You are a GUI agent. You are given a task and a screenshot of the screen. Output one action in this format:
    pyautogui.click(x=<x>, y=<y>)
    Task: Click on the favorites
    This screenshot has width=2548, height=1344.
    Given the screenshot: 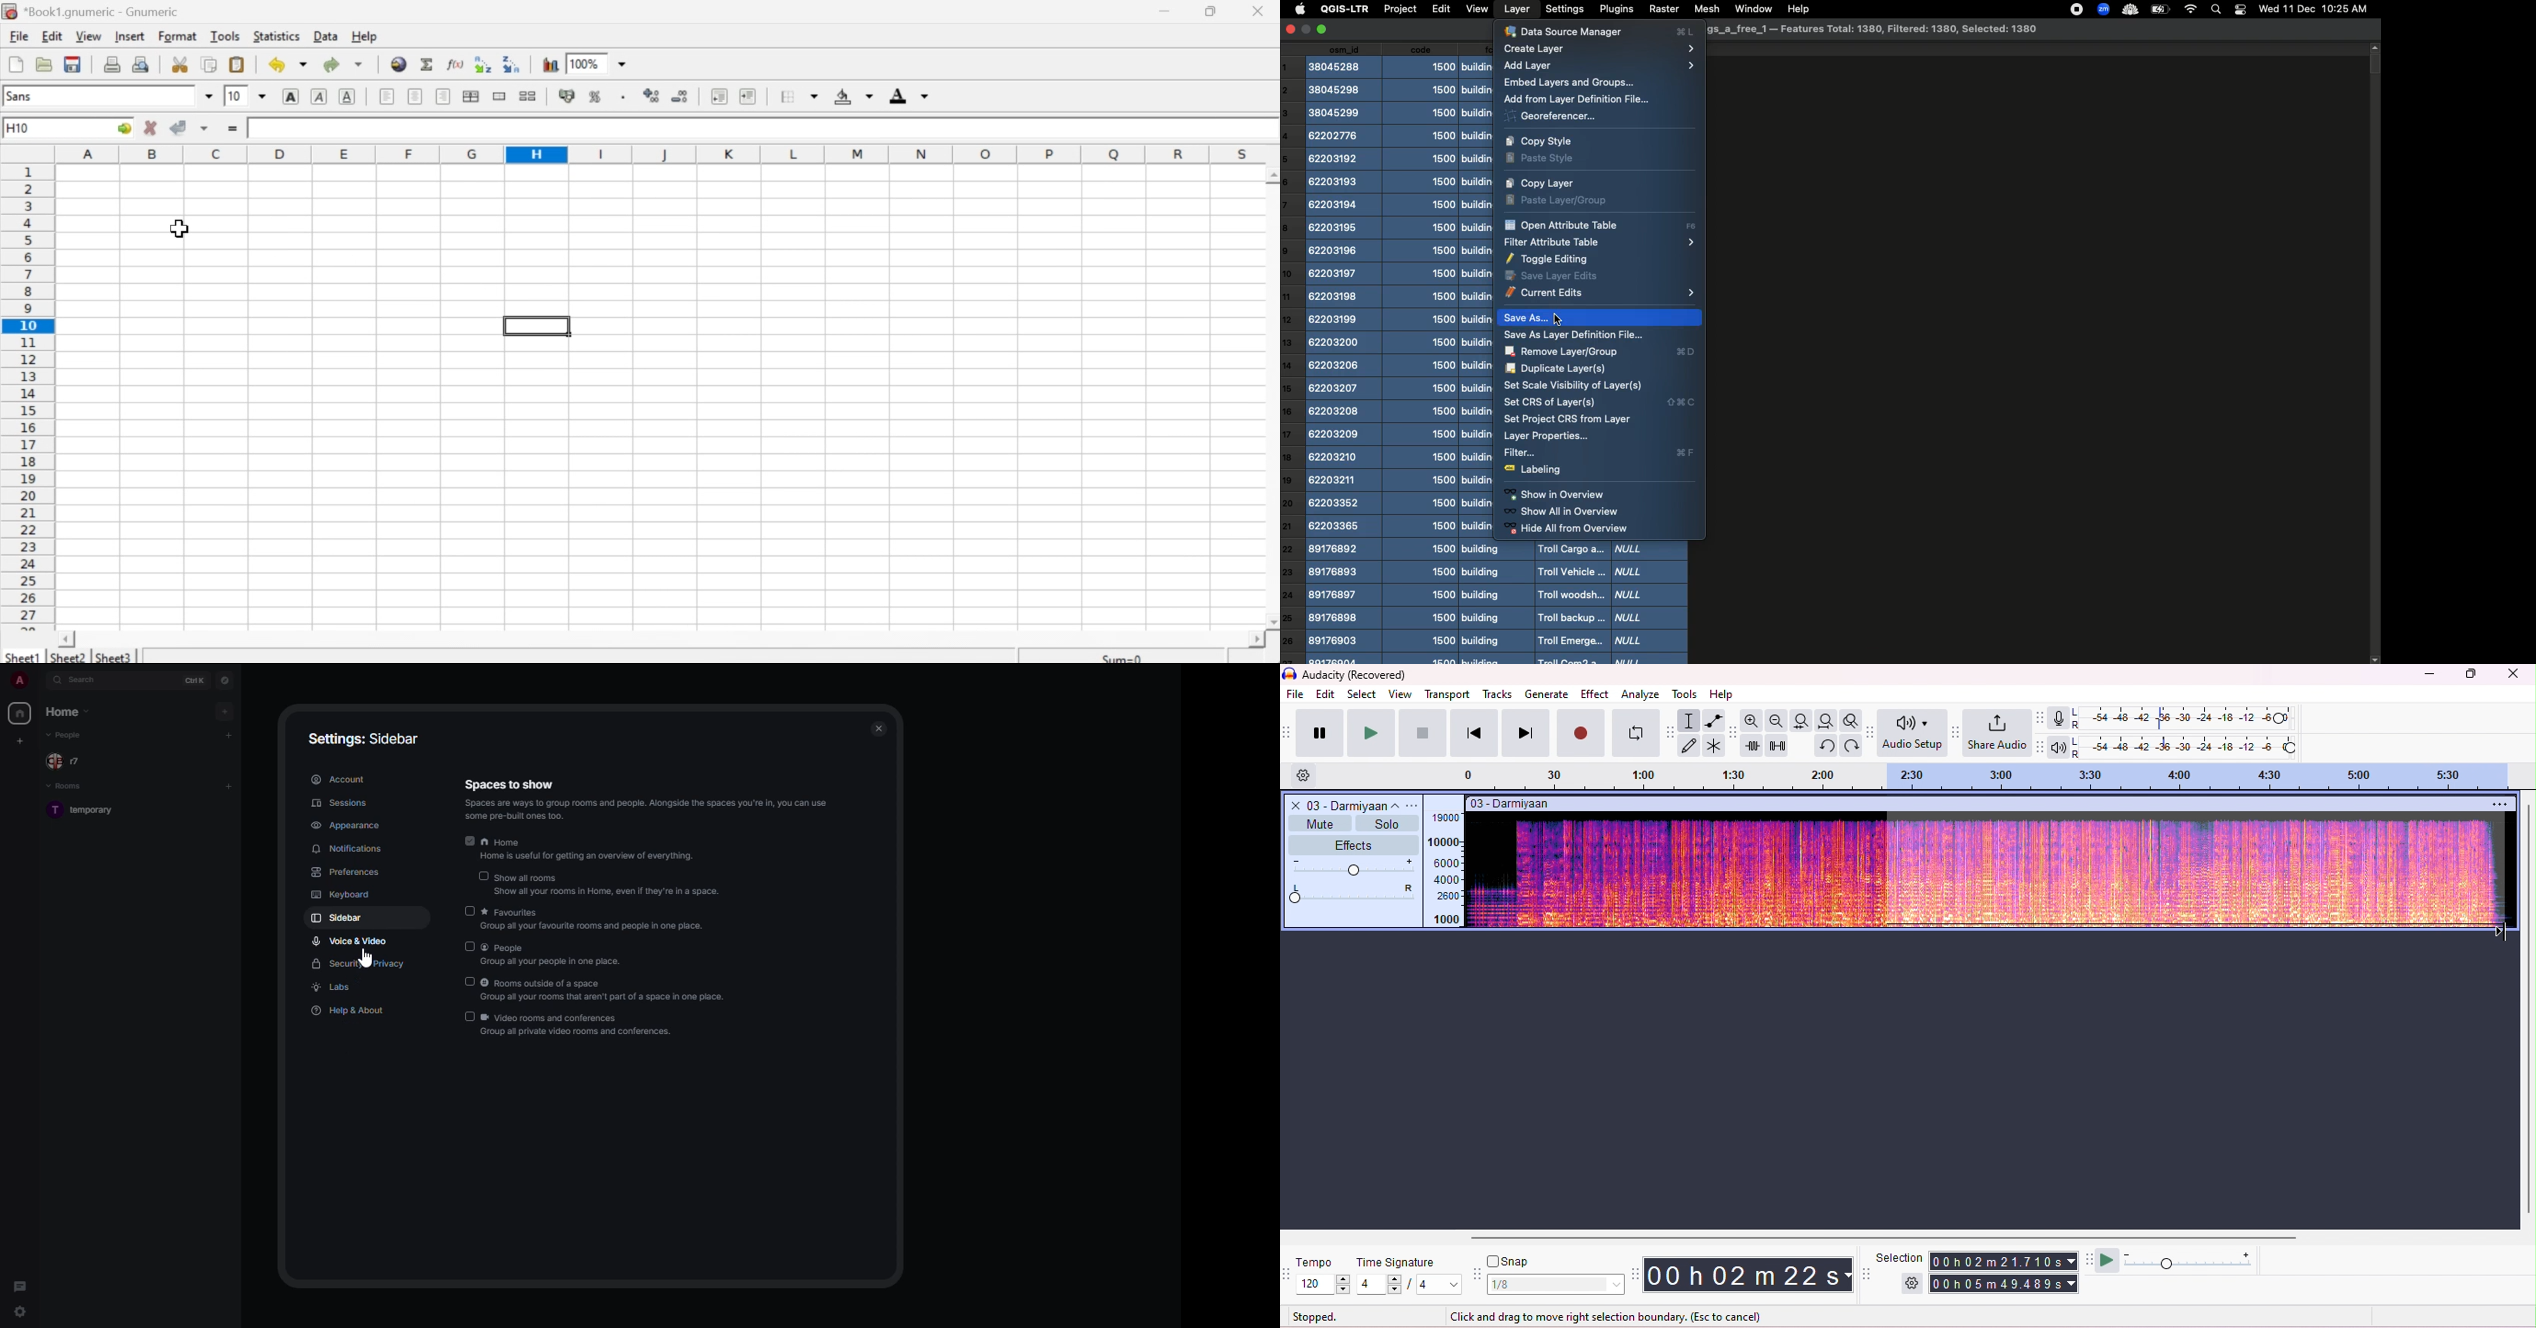 What is the action you would take?
    pyautogui.click(x=597, y=920)
    